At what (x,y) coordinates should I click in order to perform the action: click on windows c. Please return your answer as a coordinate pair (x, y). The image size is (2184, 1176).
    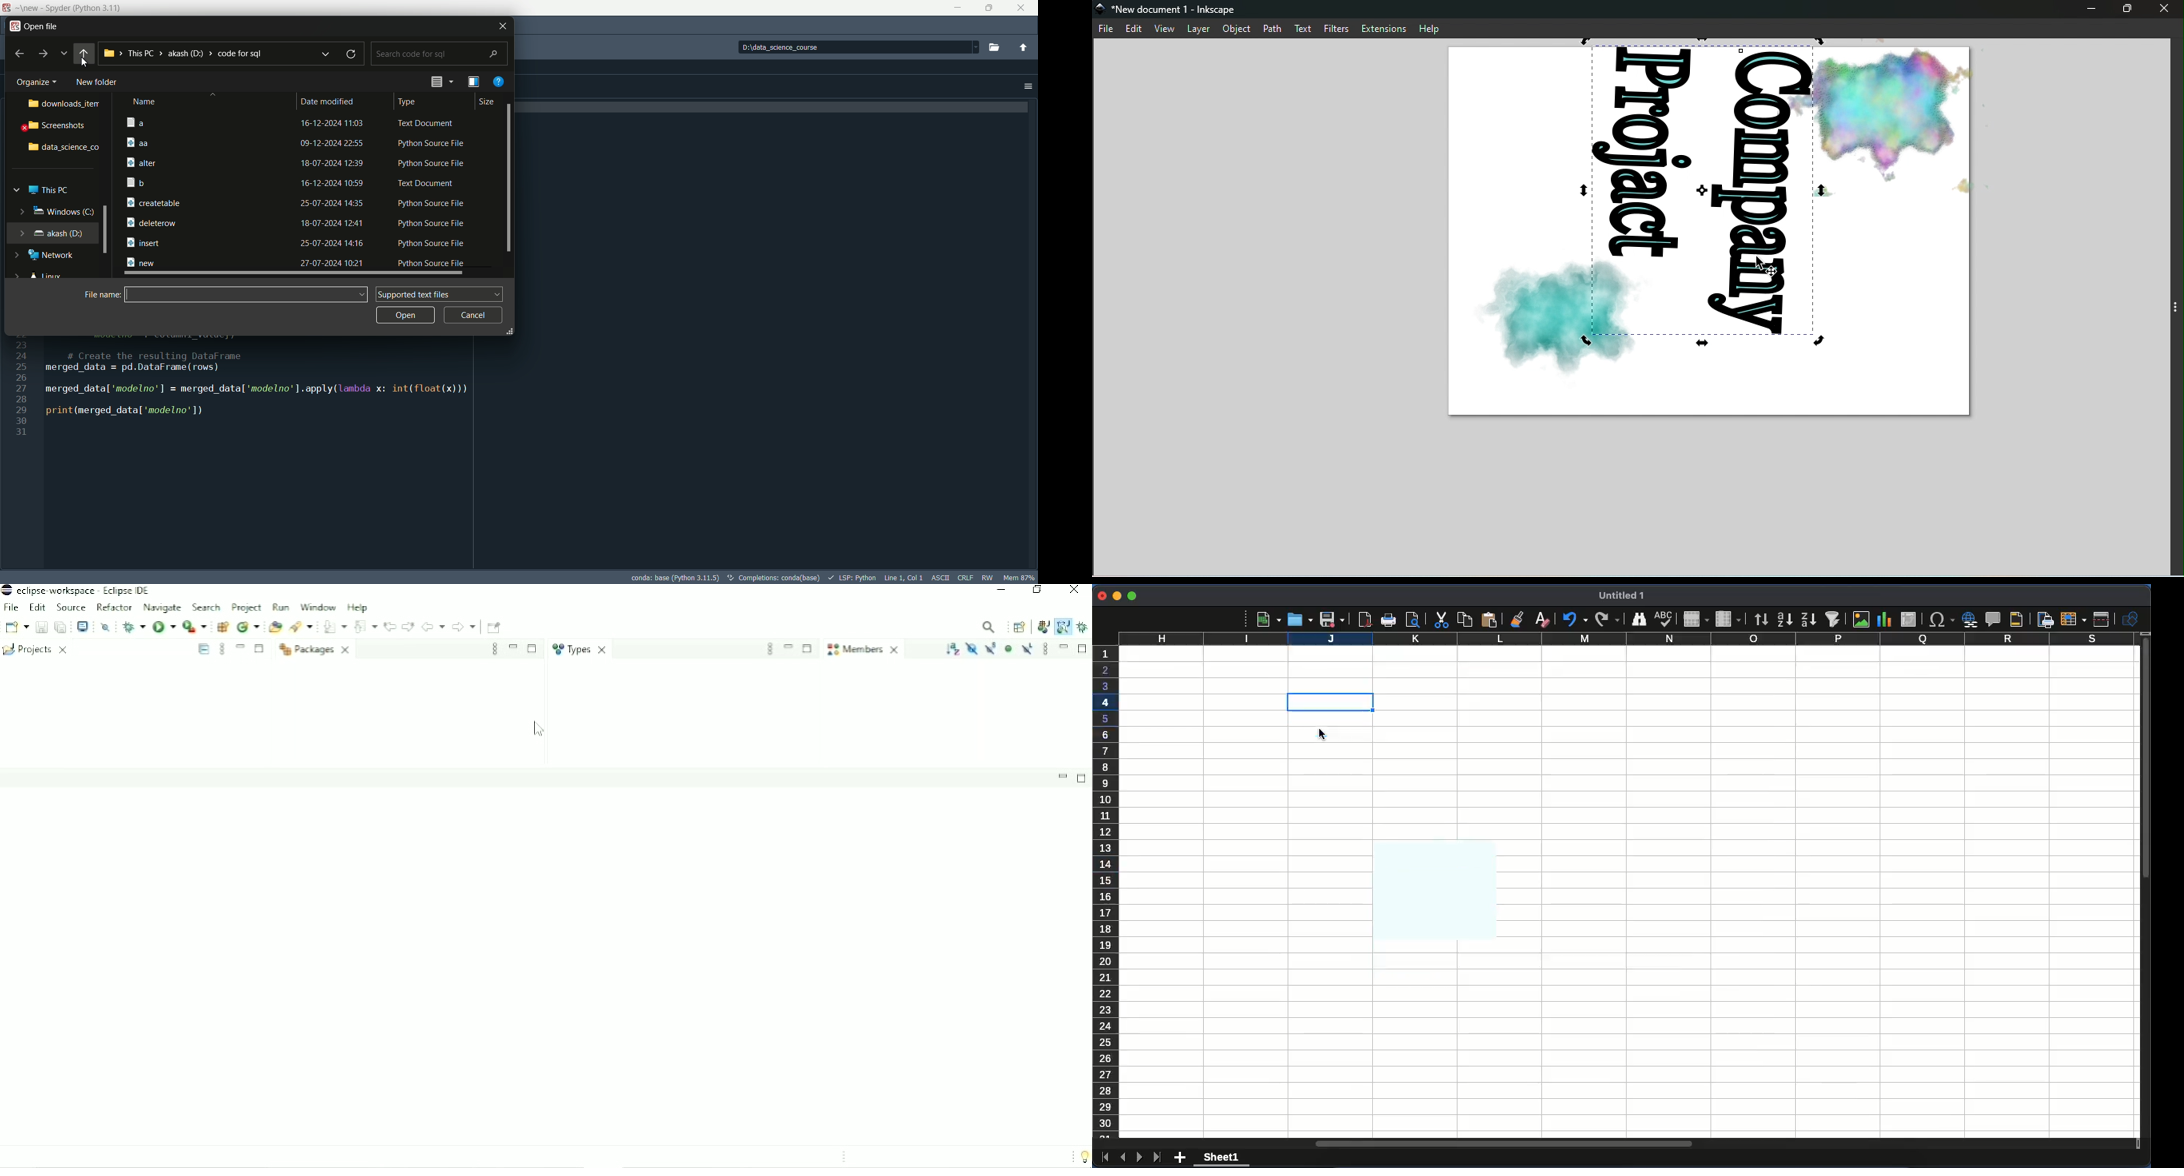
    Looking at the image, I should click on (64, 211).